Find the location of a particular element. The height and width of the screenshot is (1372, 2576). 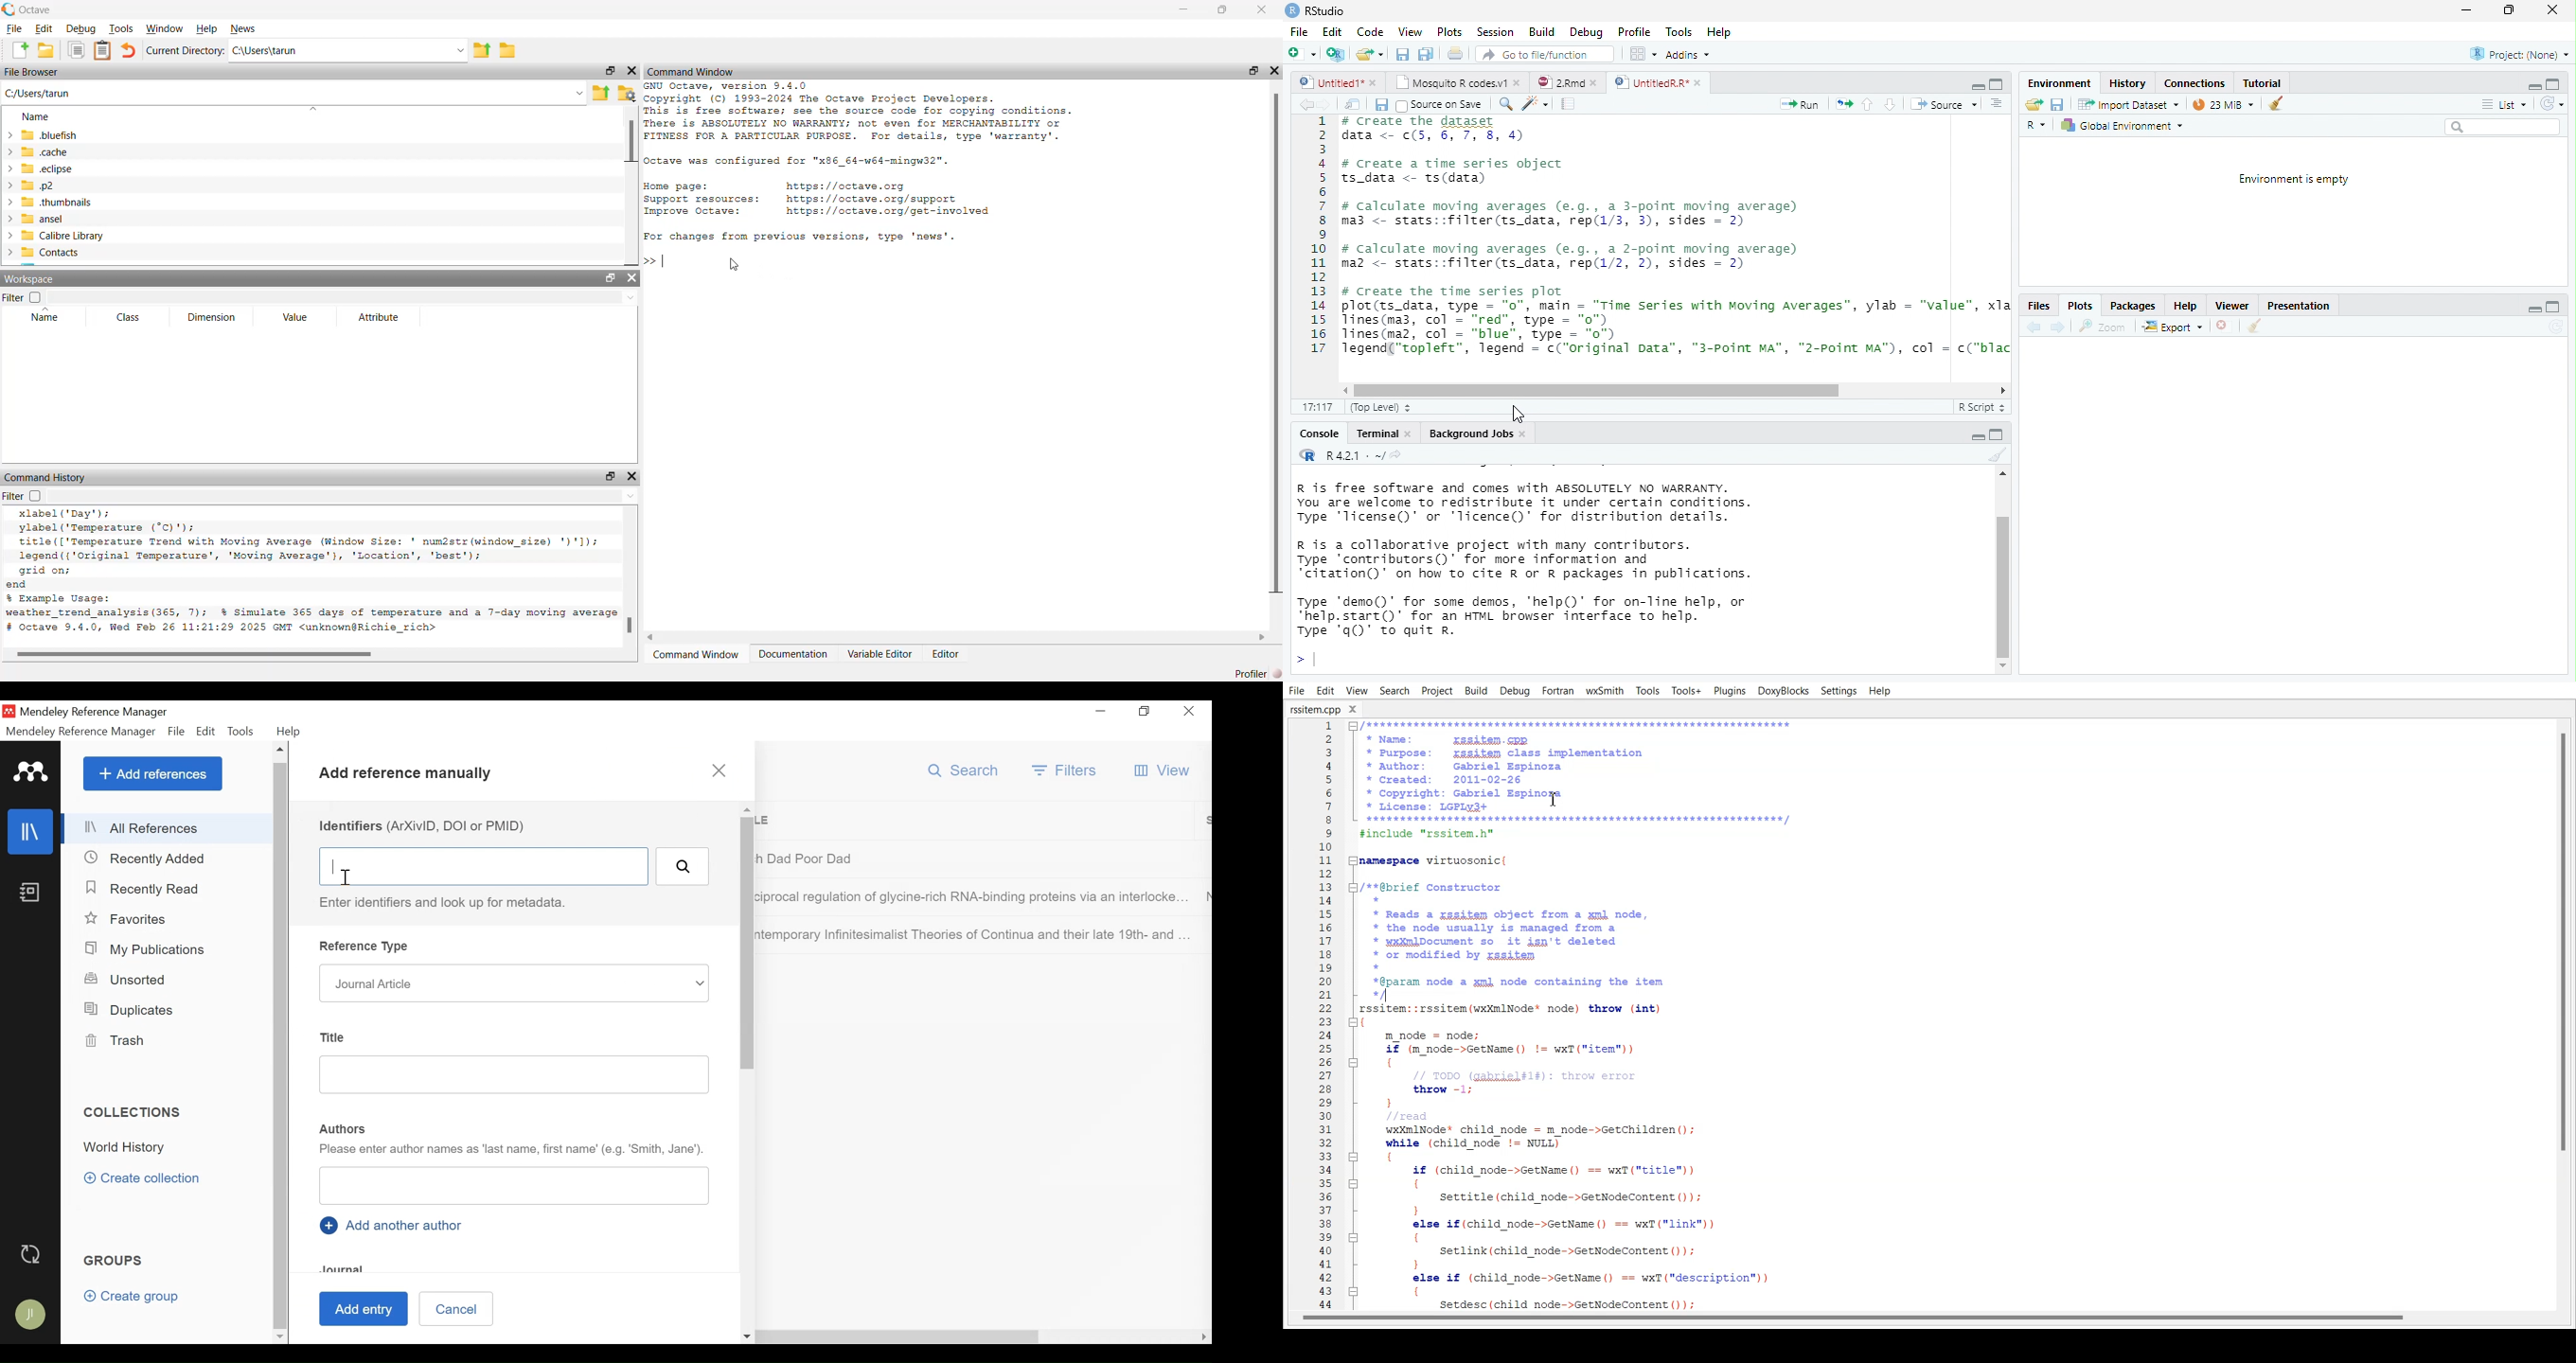

close is located at coordinates (1262, 11).